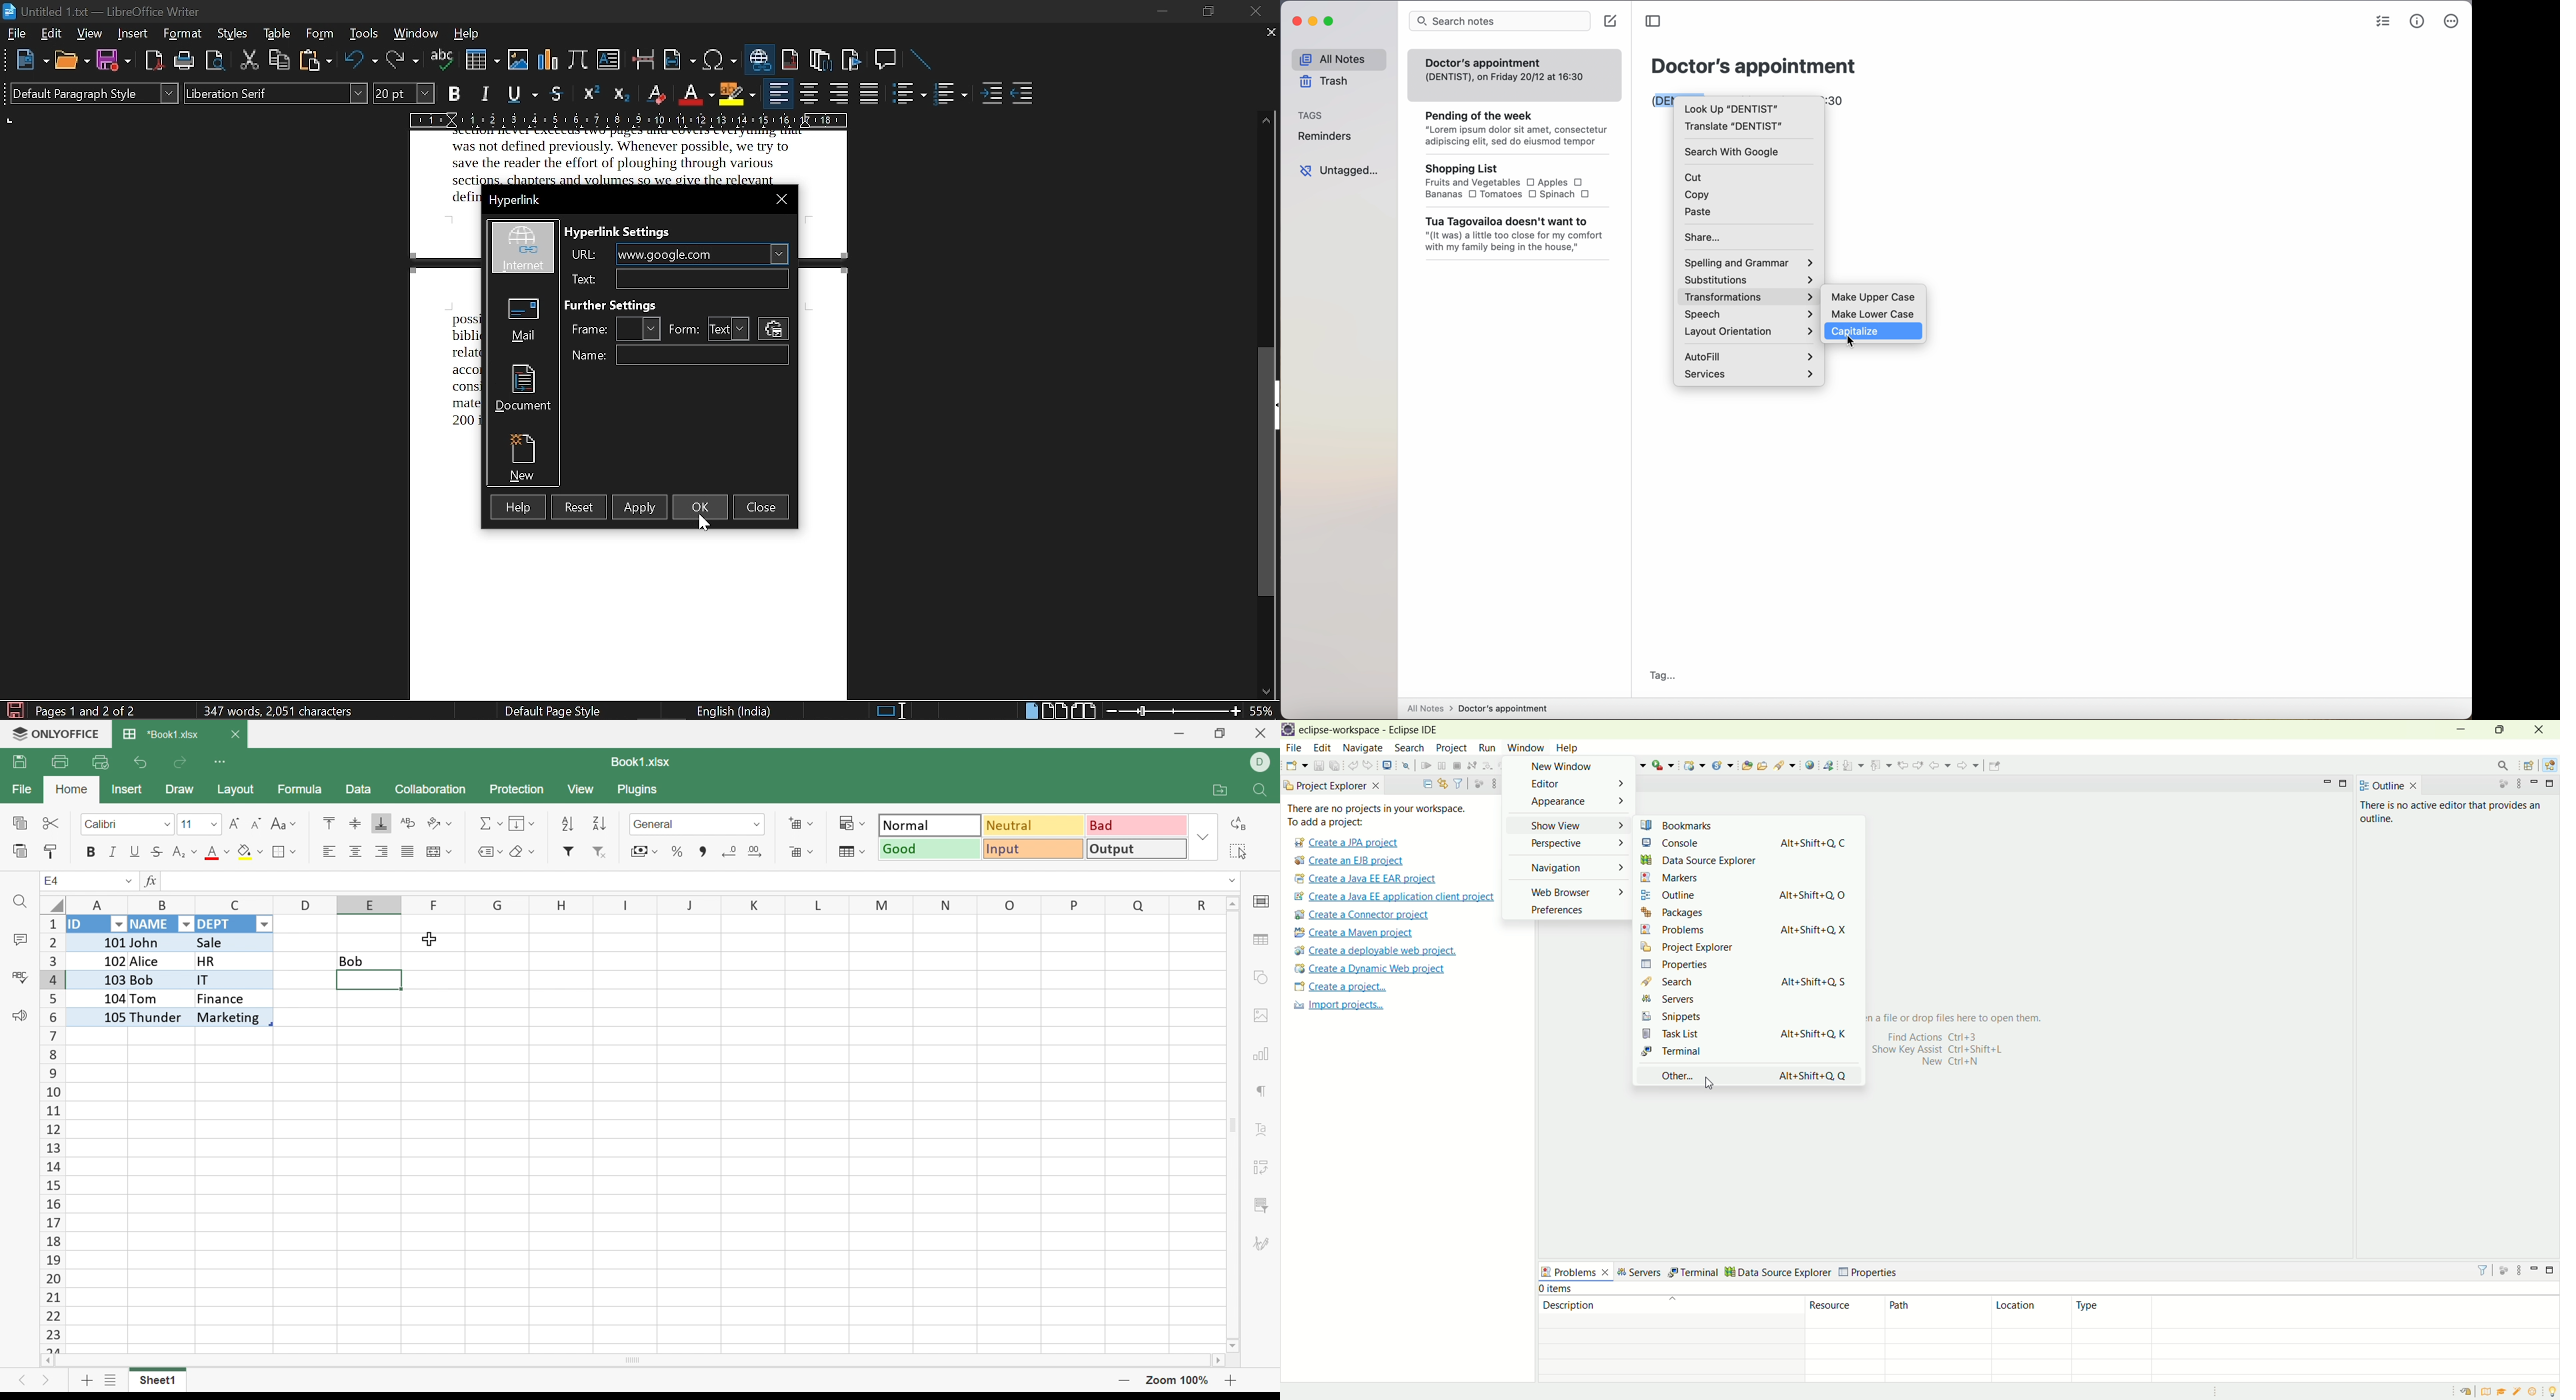  What do you see at coordinates (1613, 22) in the screenshot?
I see `create note` at bounding box center [1613, 22].